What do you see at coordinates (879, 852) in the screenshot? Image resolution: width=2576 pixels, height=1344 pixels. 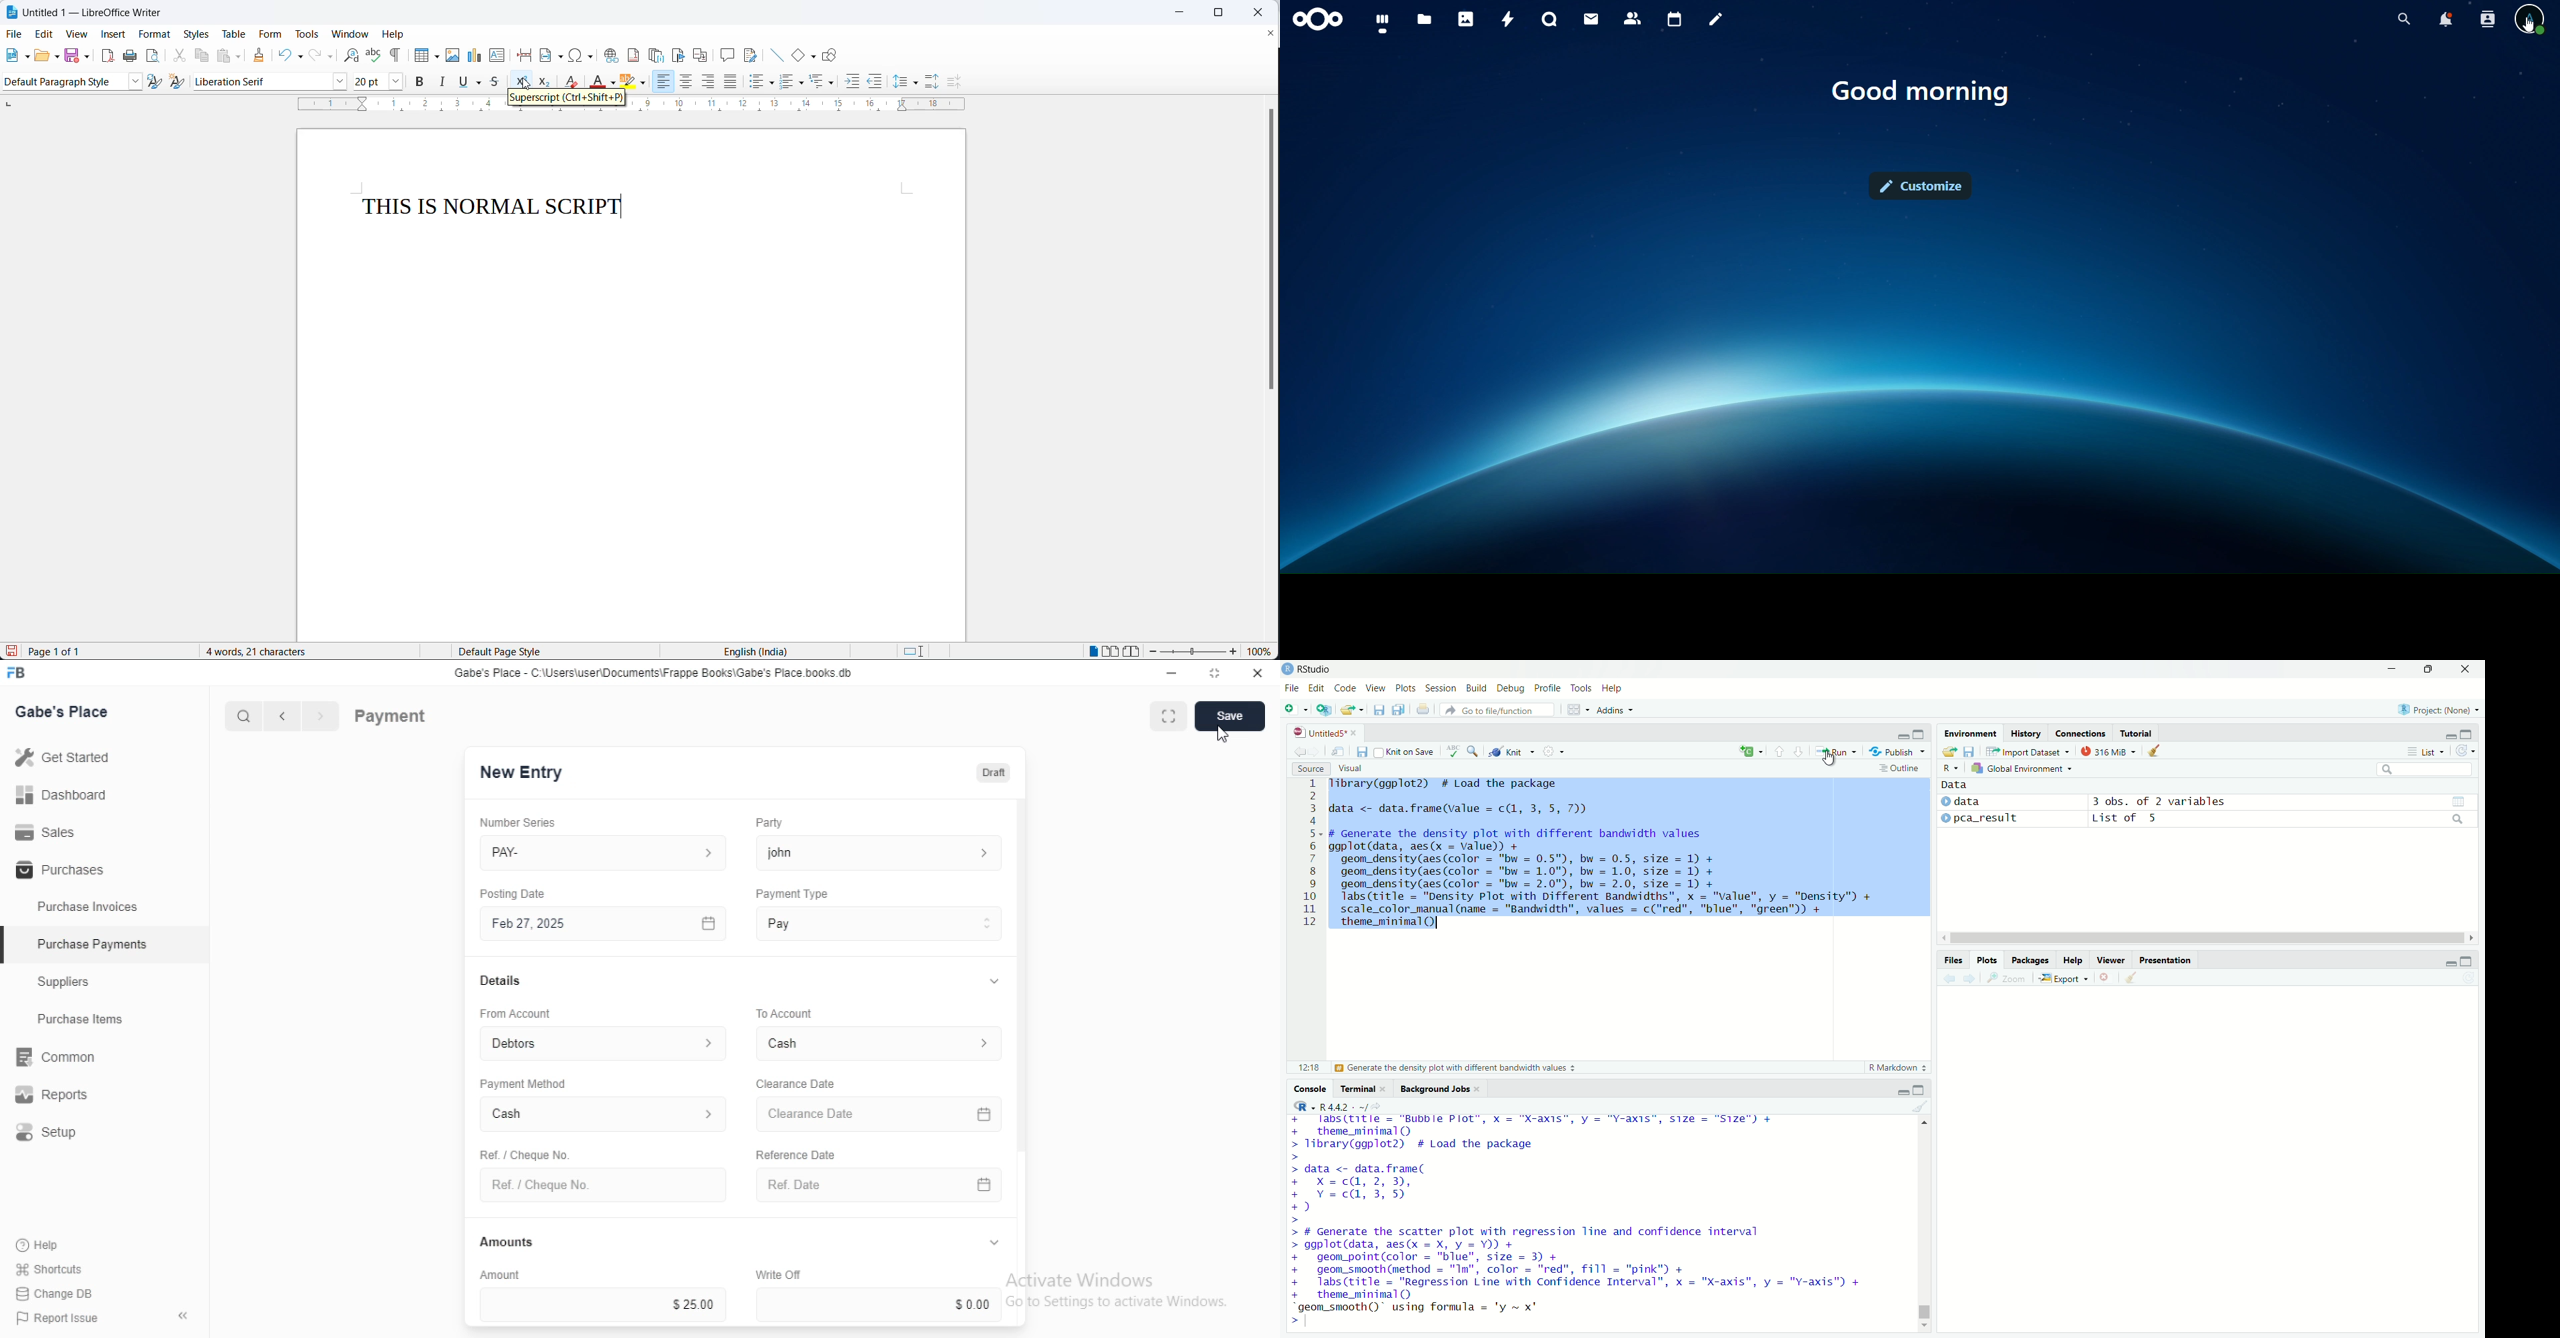 I see `john` at bounding box center [879, 852].